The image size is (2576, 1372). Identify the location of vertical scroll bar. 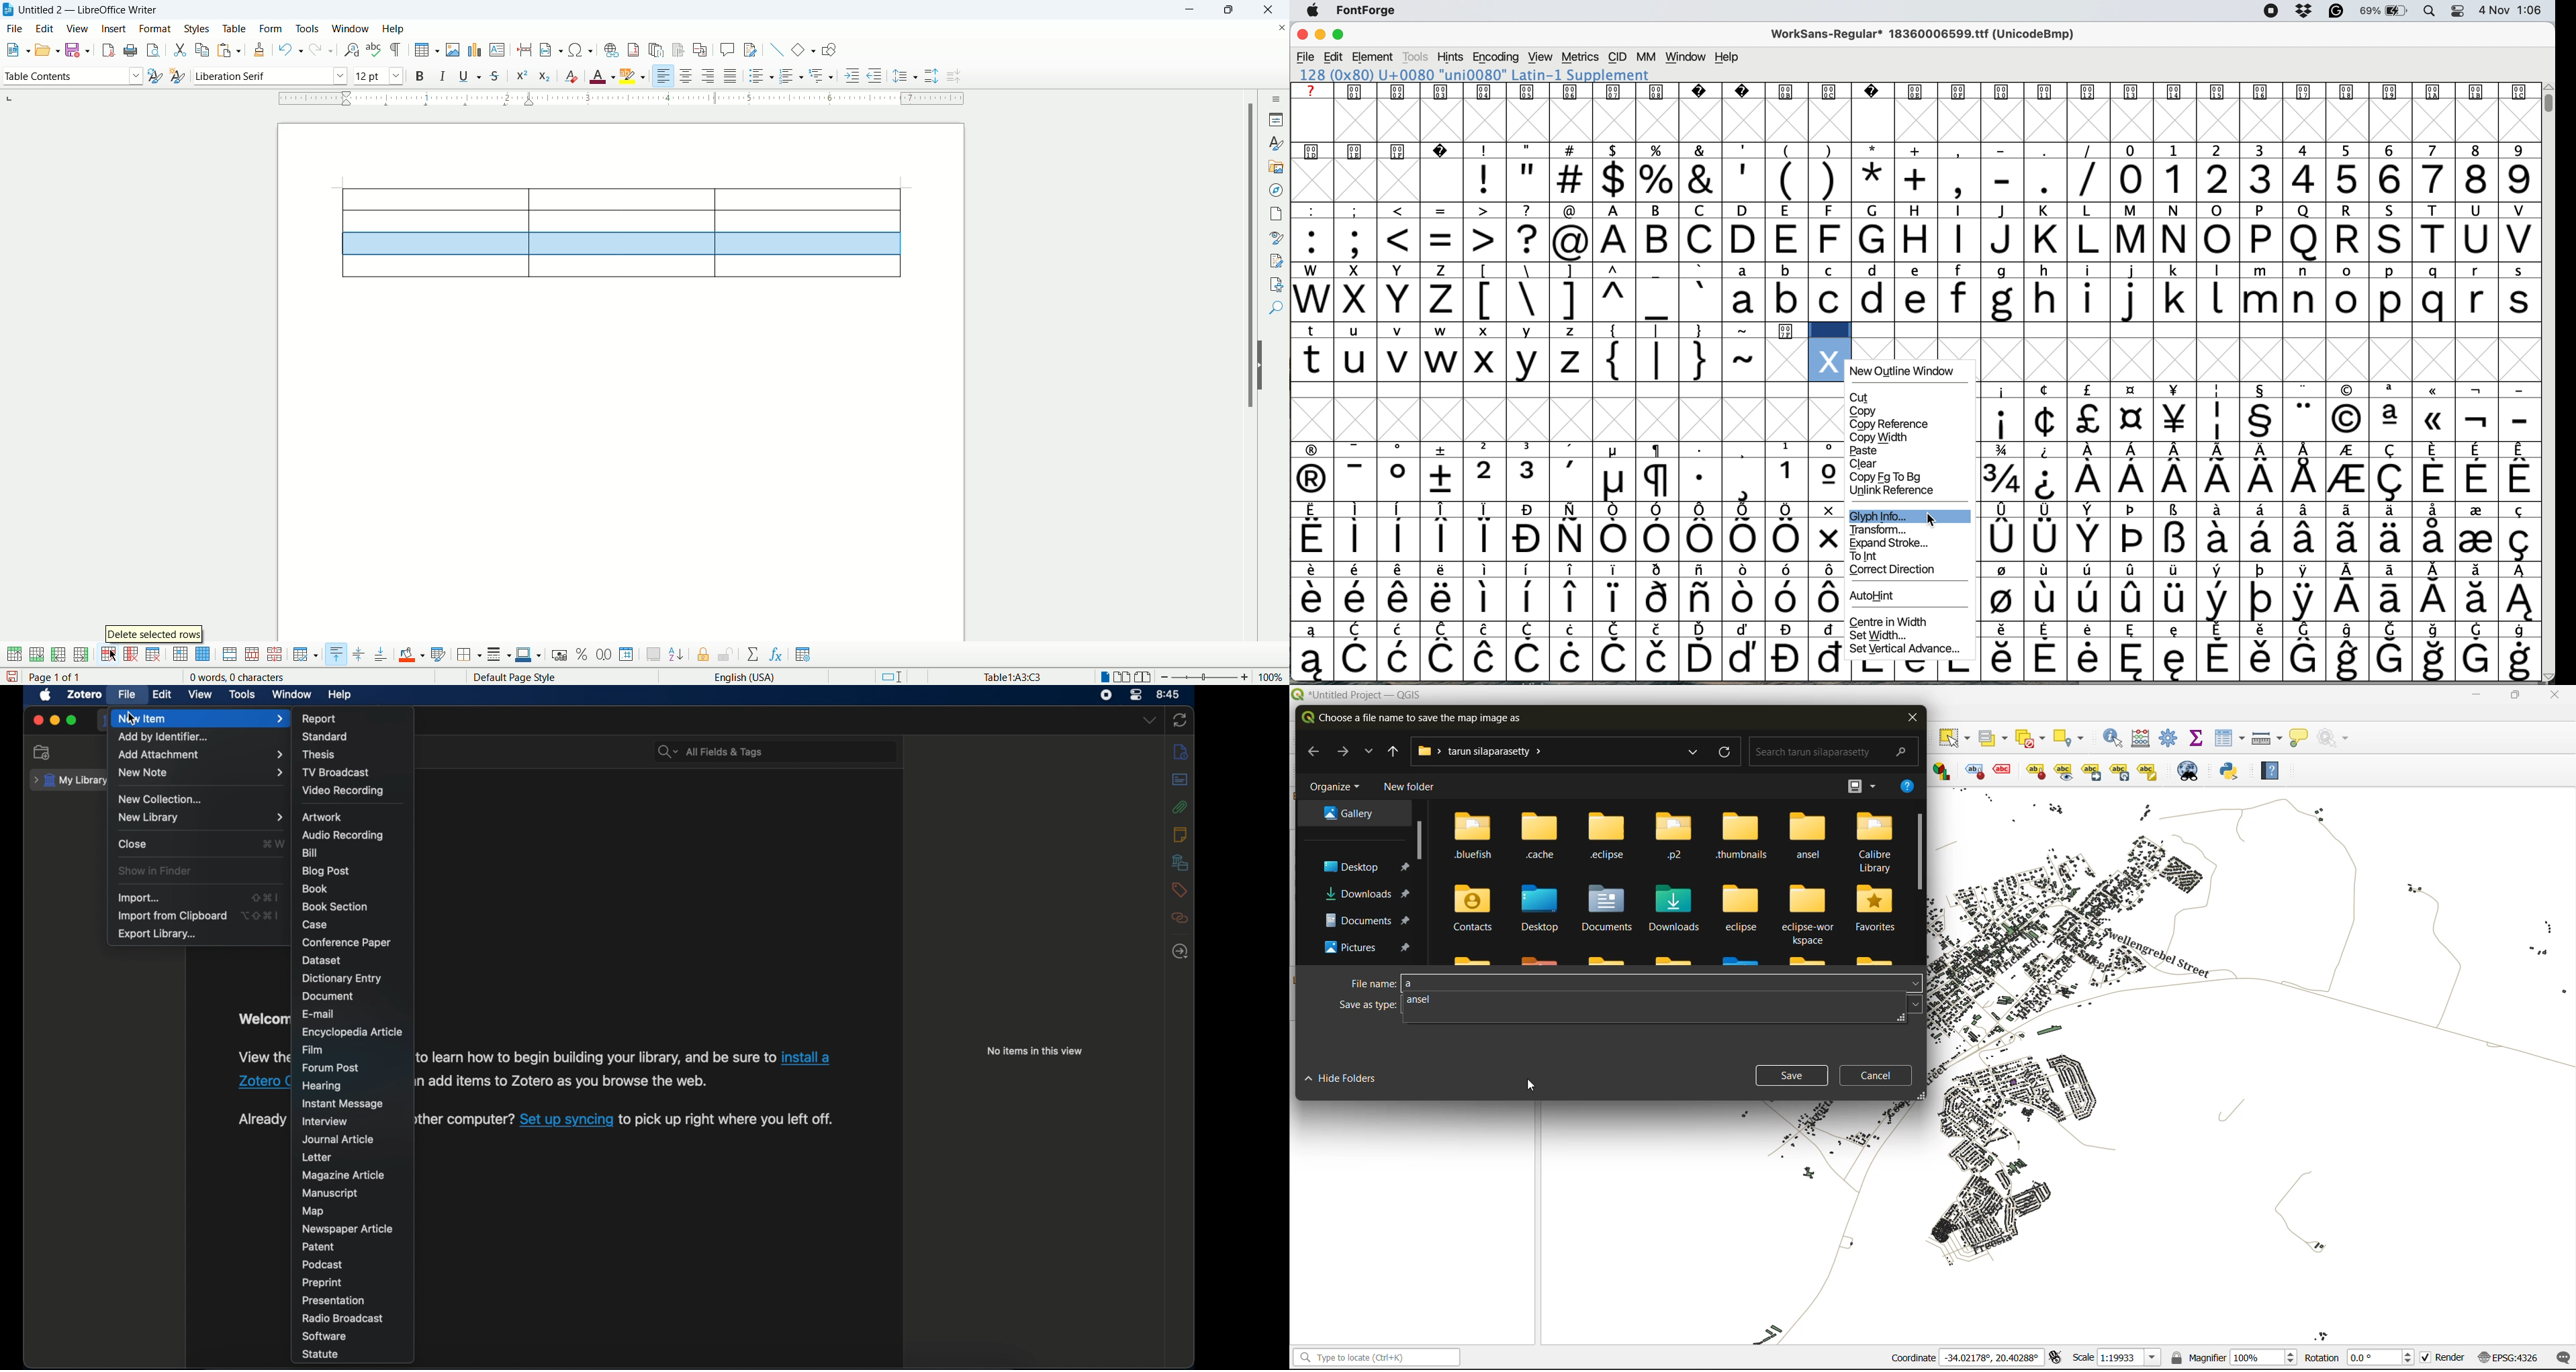
(1250, 380).